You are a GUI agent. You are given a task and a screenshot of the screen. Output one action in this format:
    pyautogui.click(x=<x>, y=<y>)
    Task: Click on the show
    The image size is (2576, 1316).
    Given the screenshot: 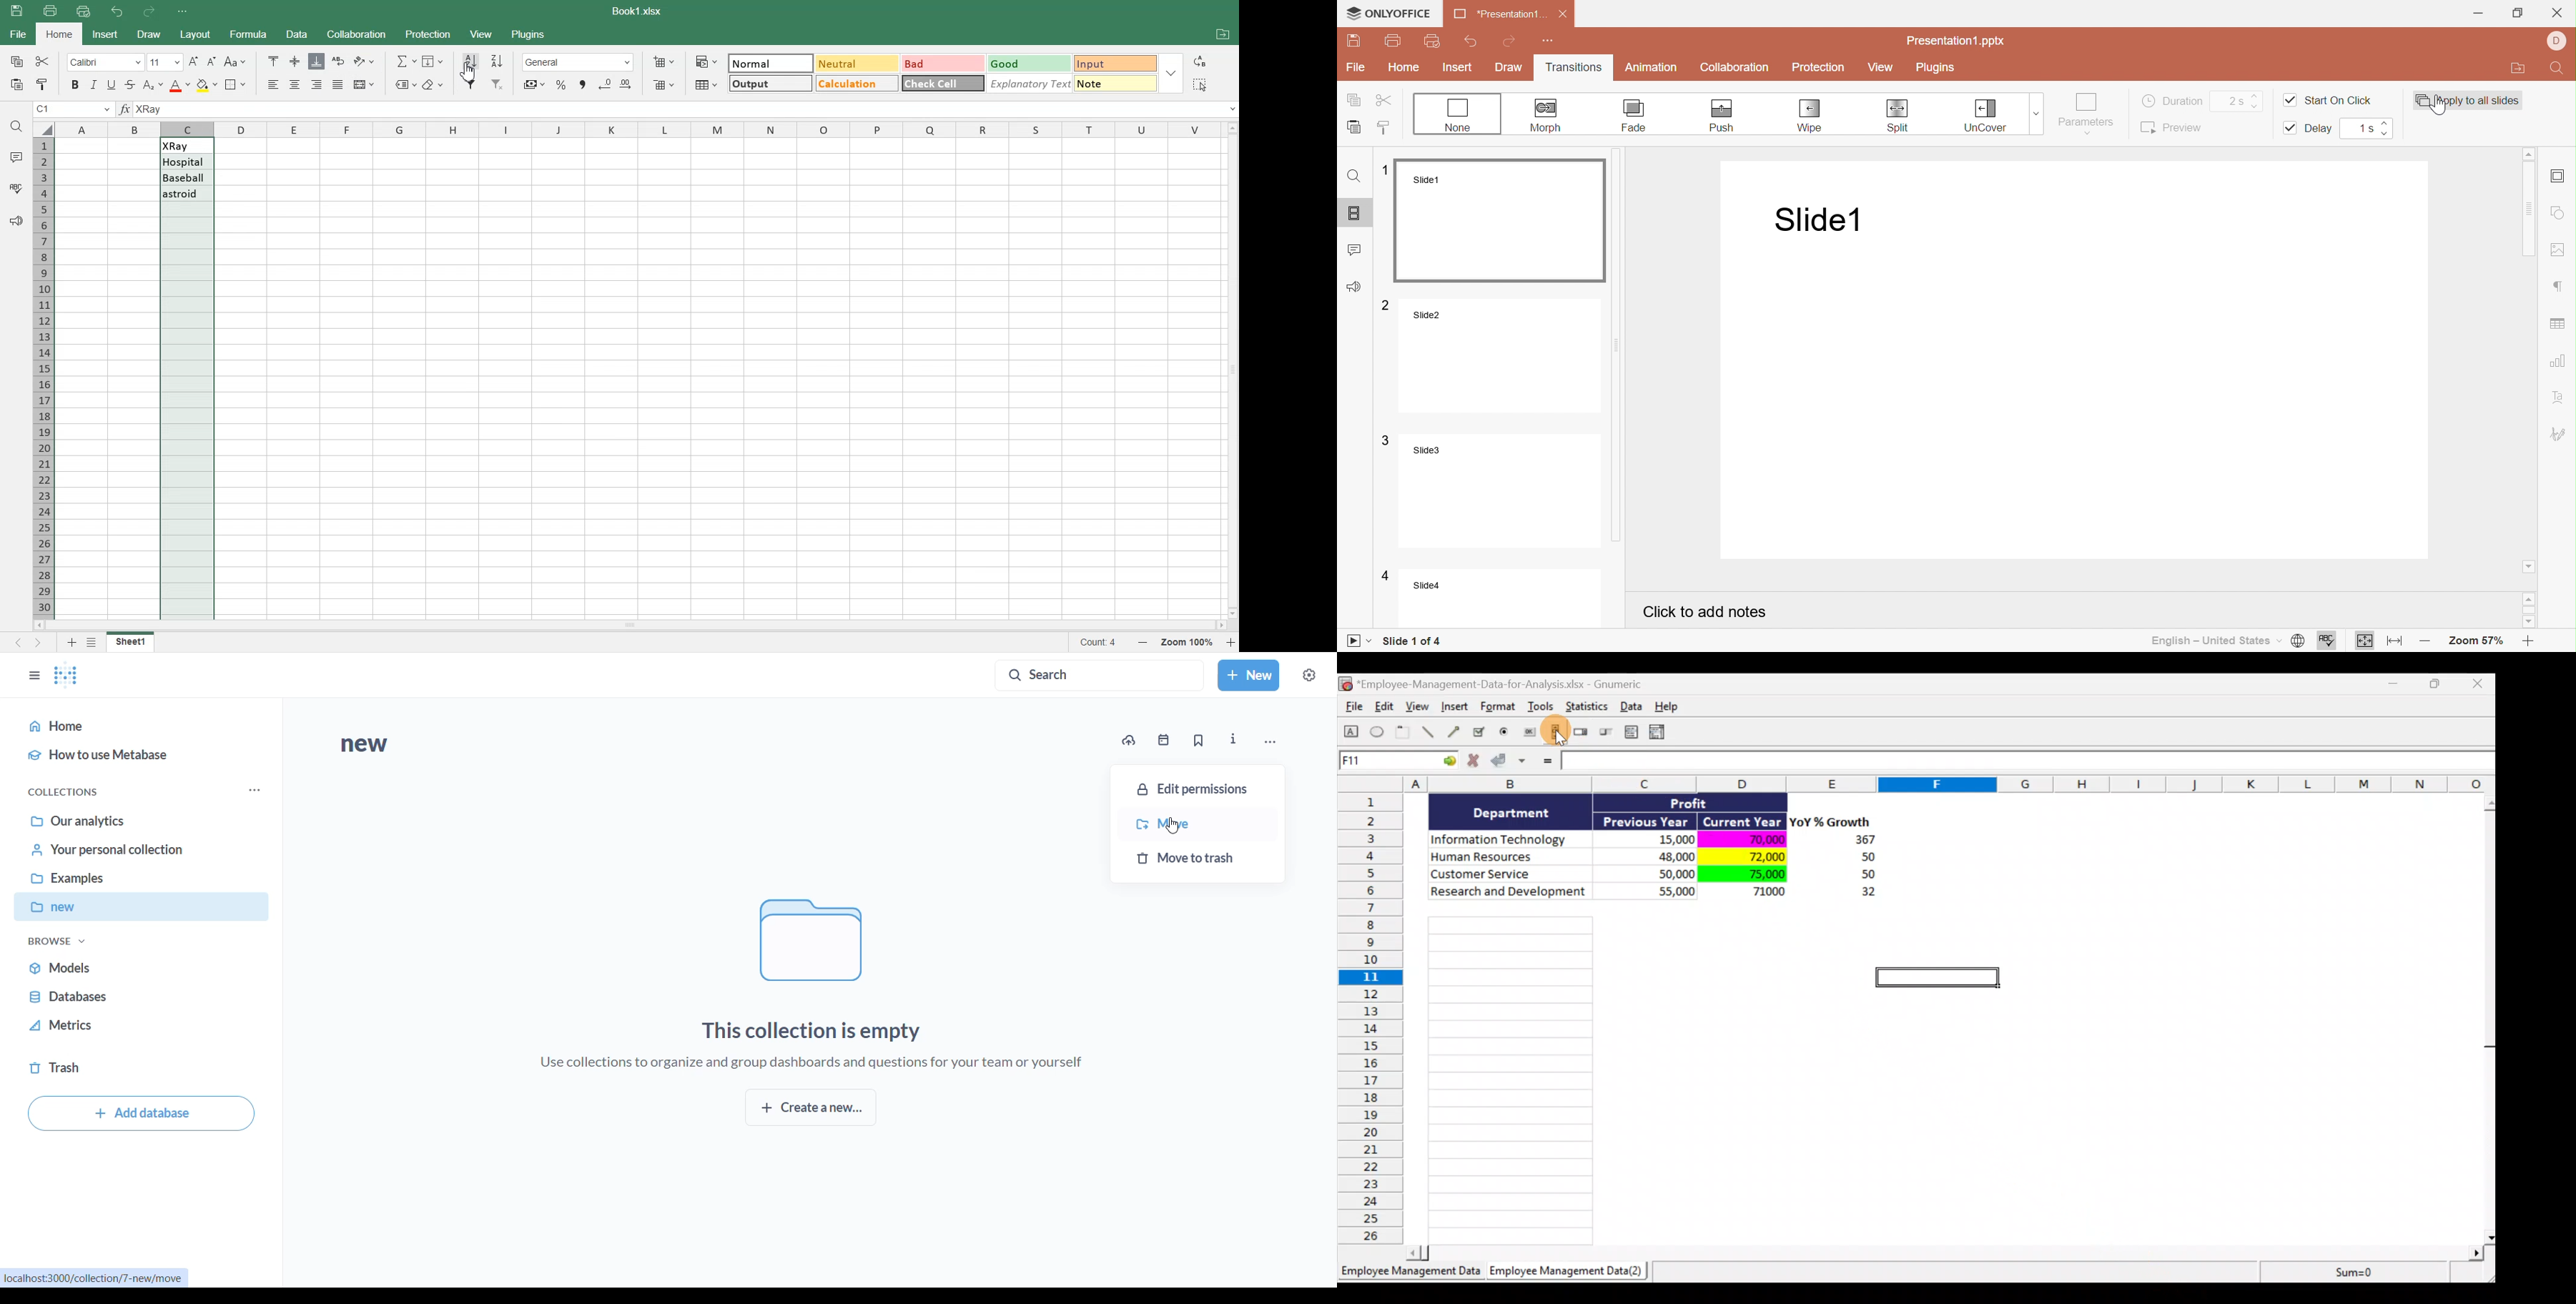 What is the action you would take?
    pyautogui.click(x=1174, y=73)
    